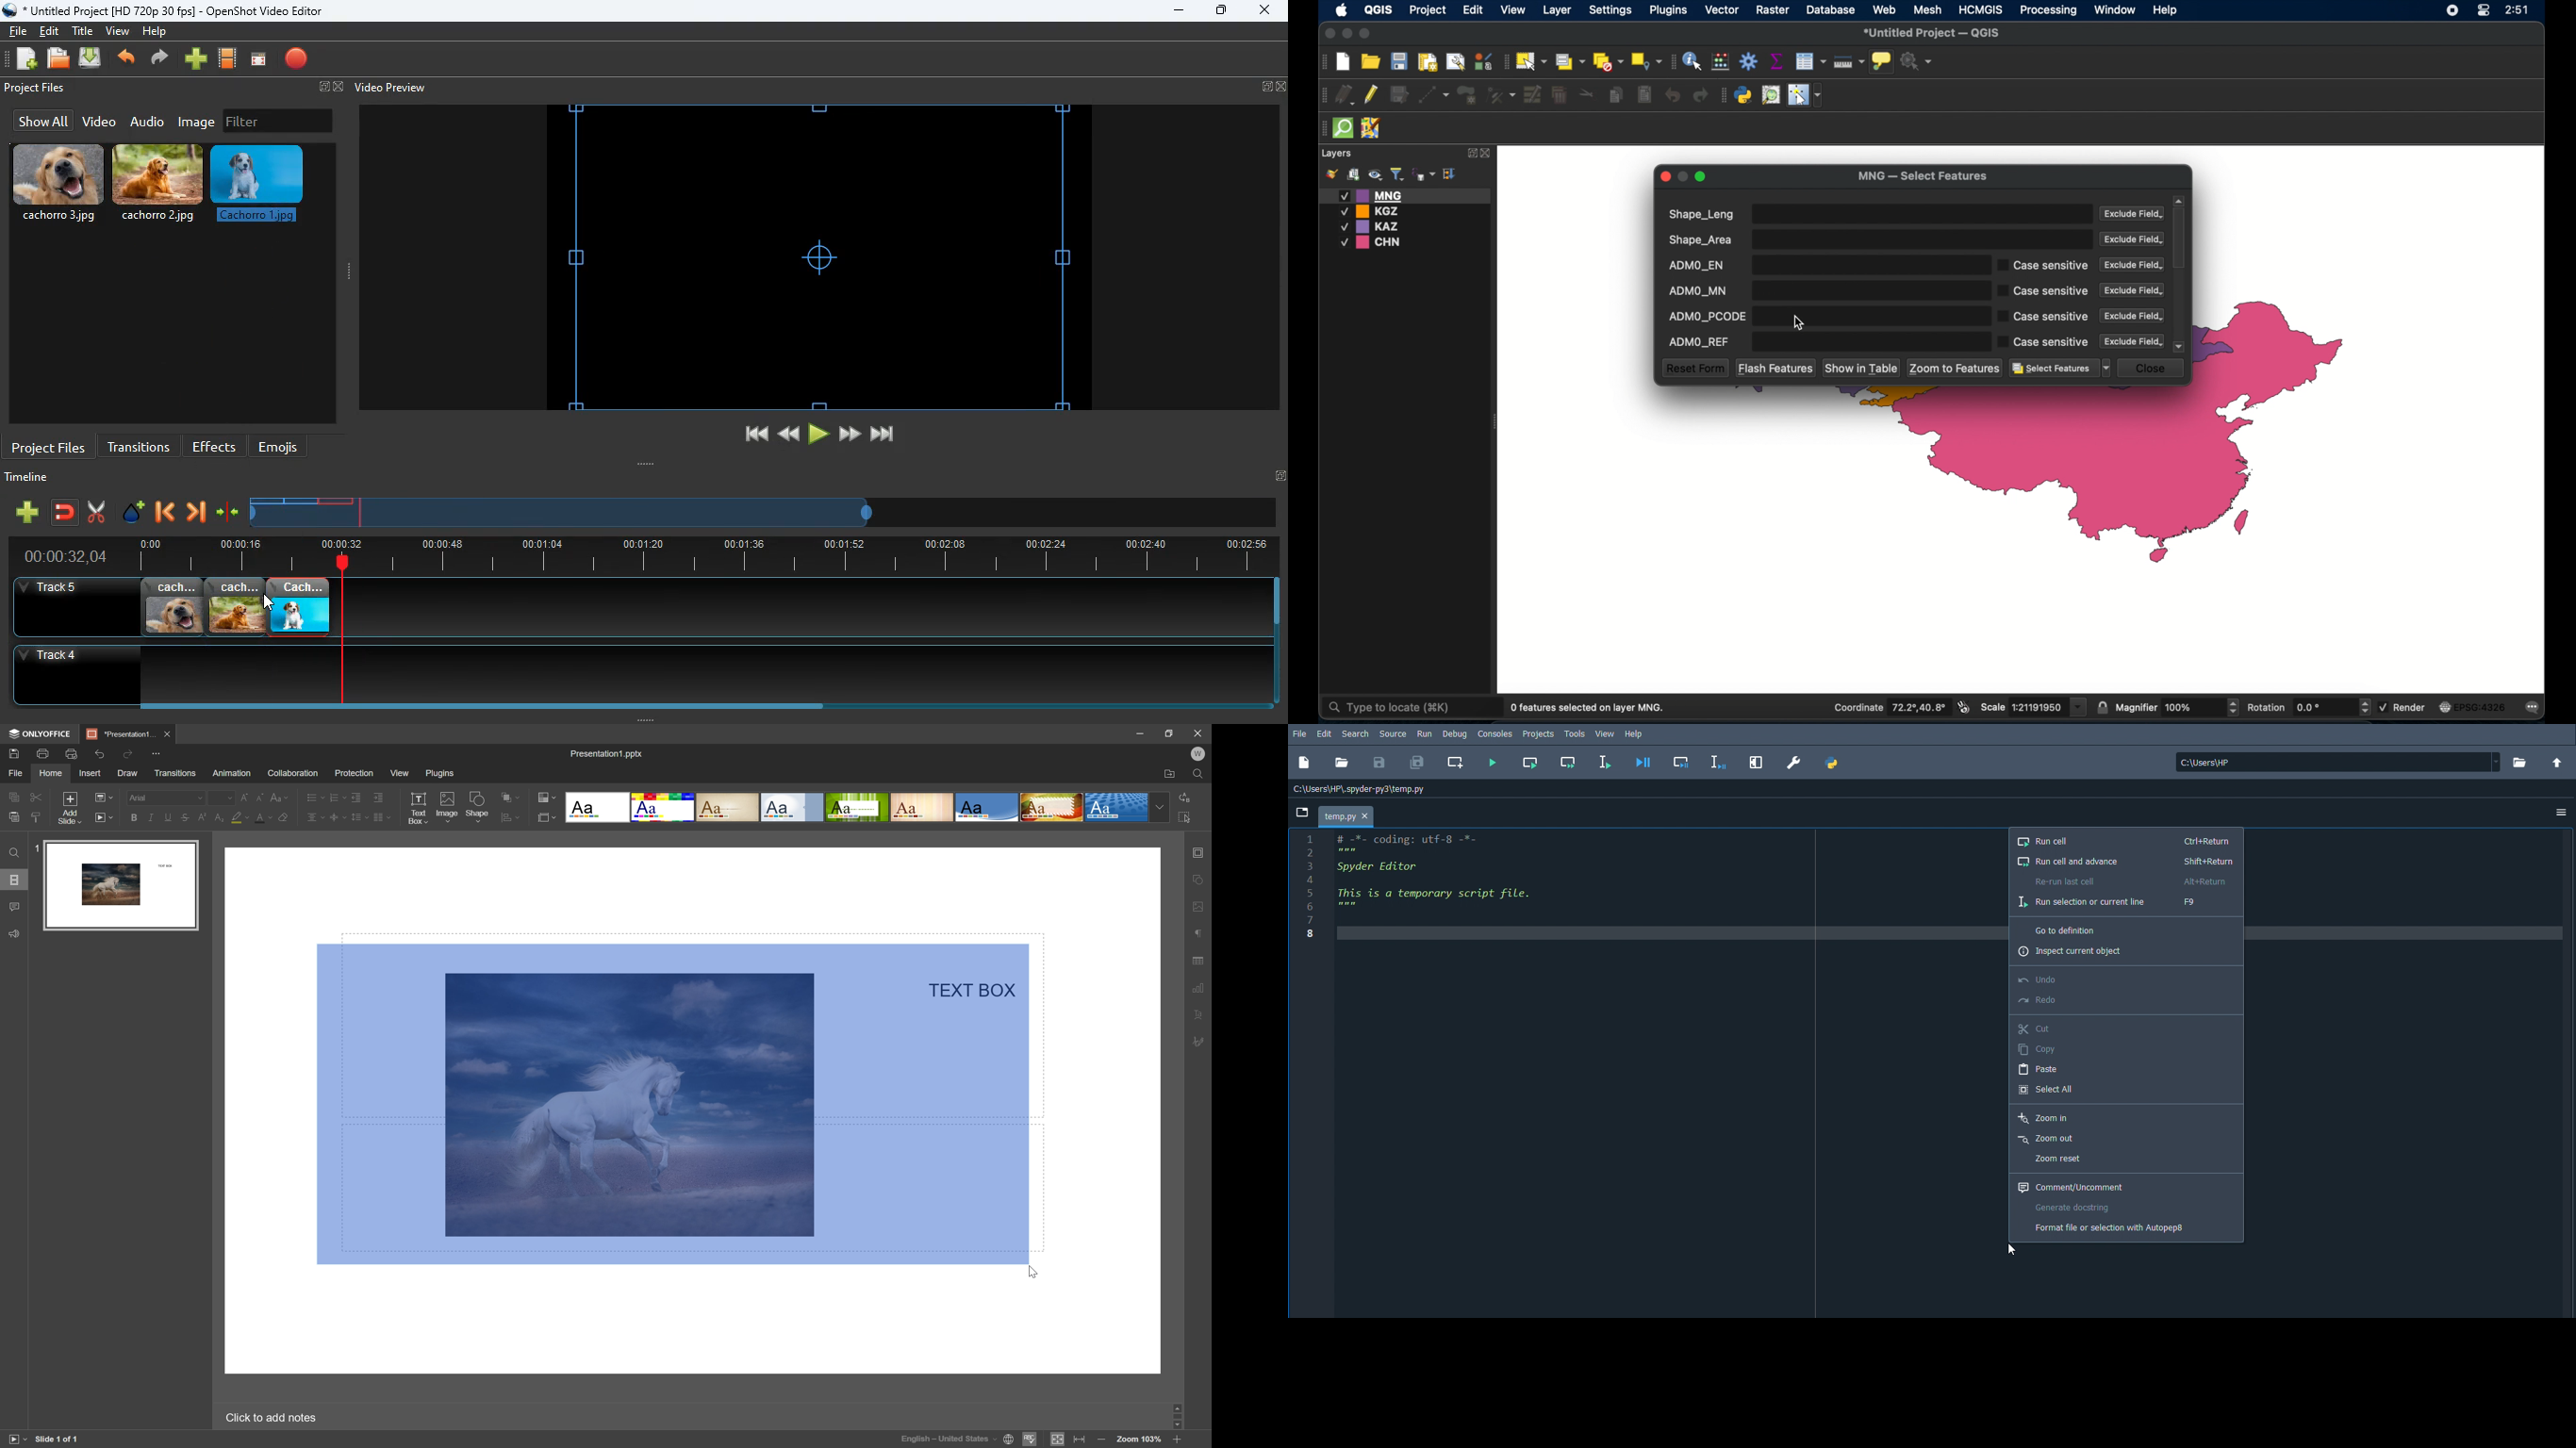 The height and width of the screenshot is (1456, 2576). What do you see at coordinates (1605, 734) in the screenshot?
I see `View` at bounding box center [1605, 734].